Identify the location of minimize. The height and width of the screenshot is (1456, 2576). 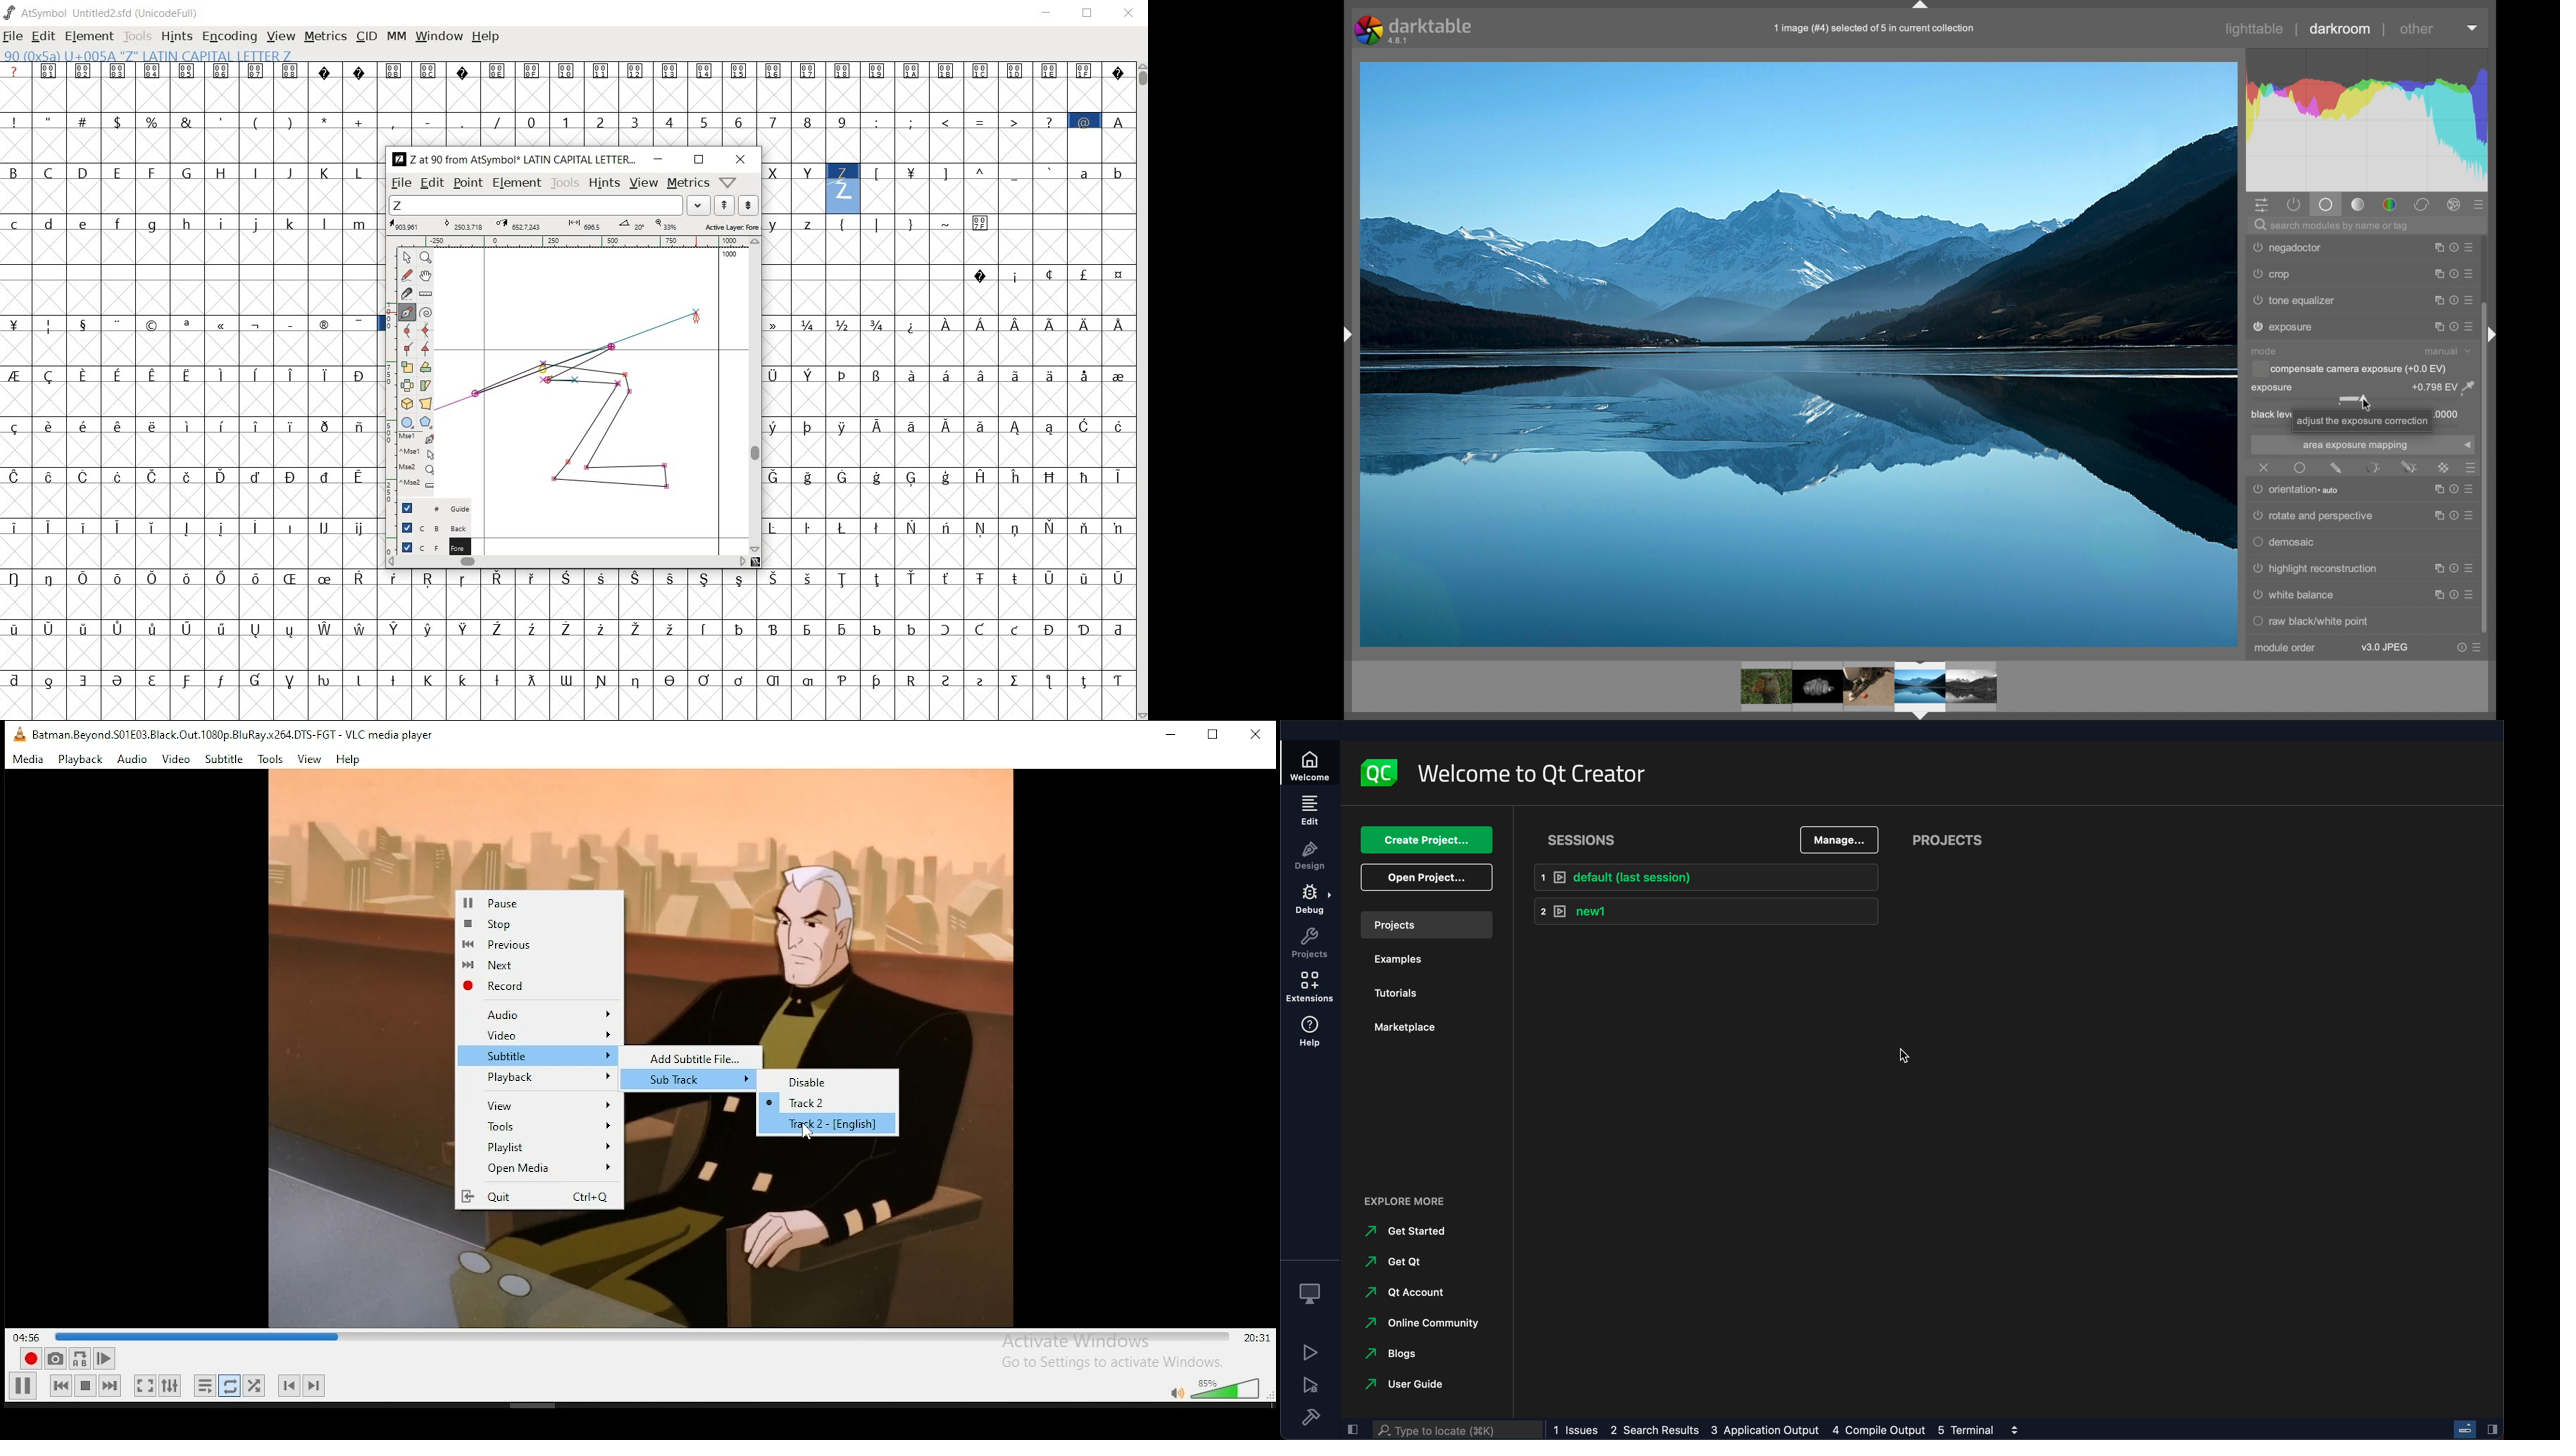
(659, 159).